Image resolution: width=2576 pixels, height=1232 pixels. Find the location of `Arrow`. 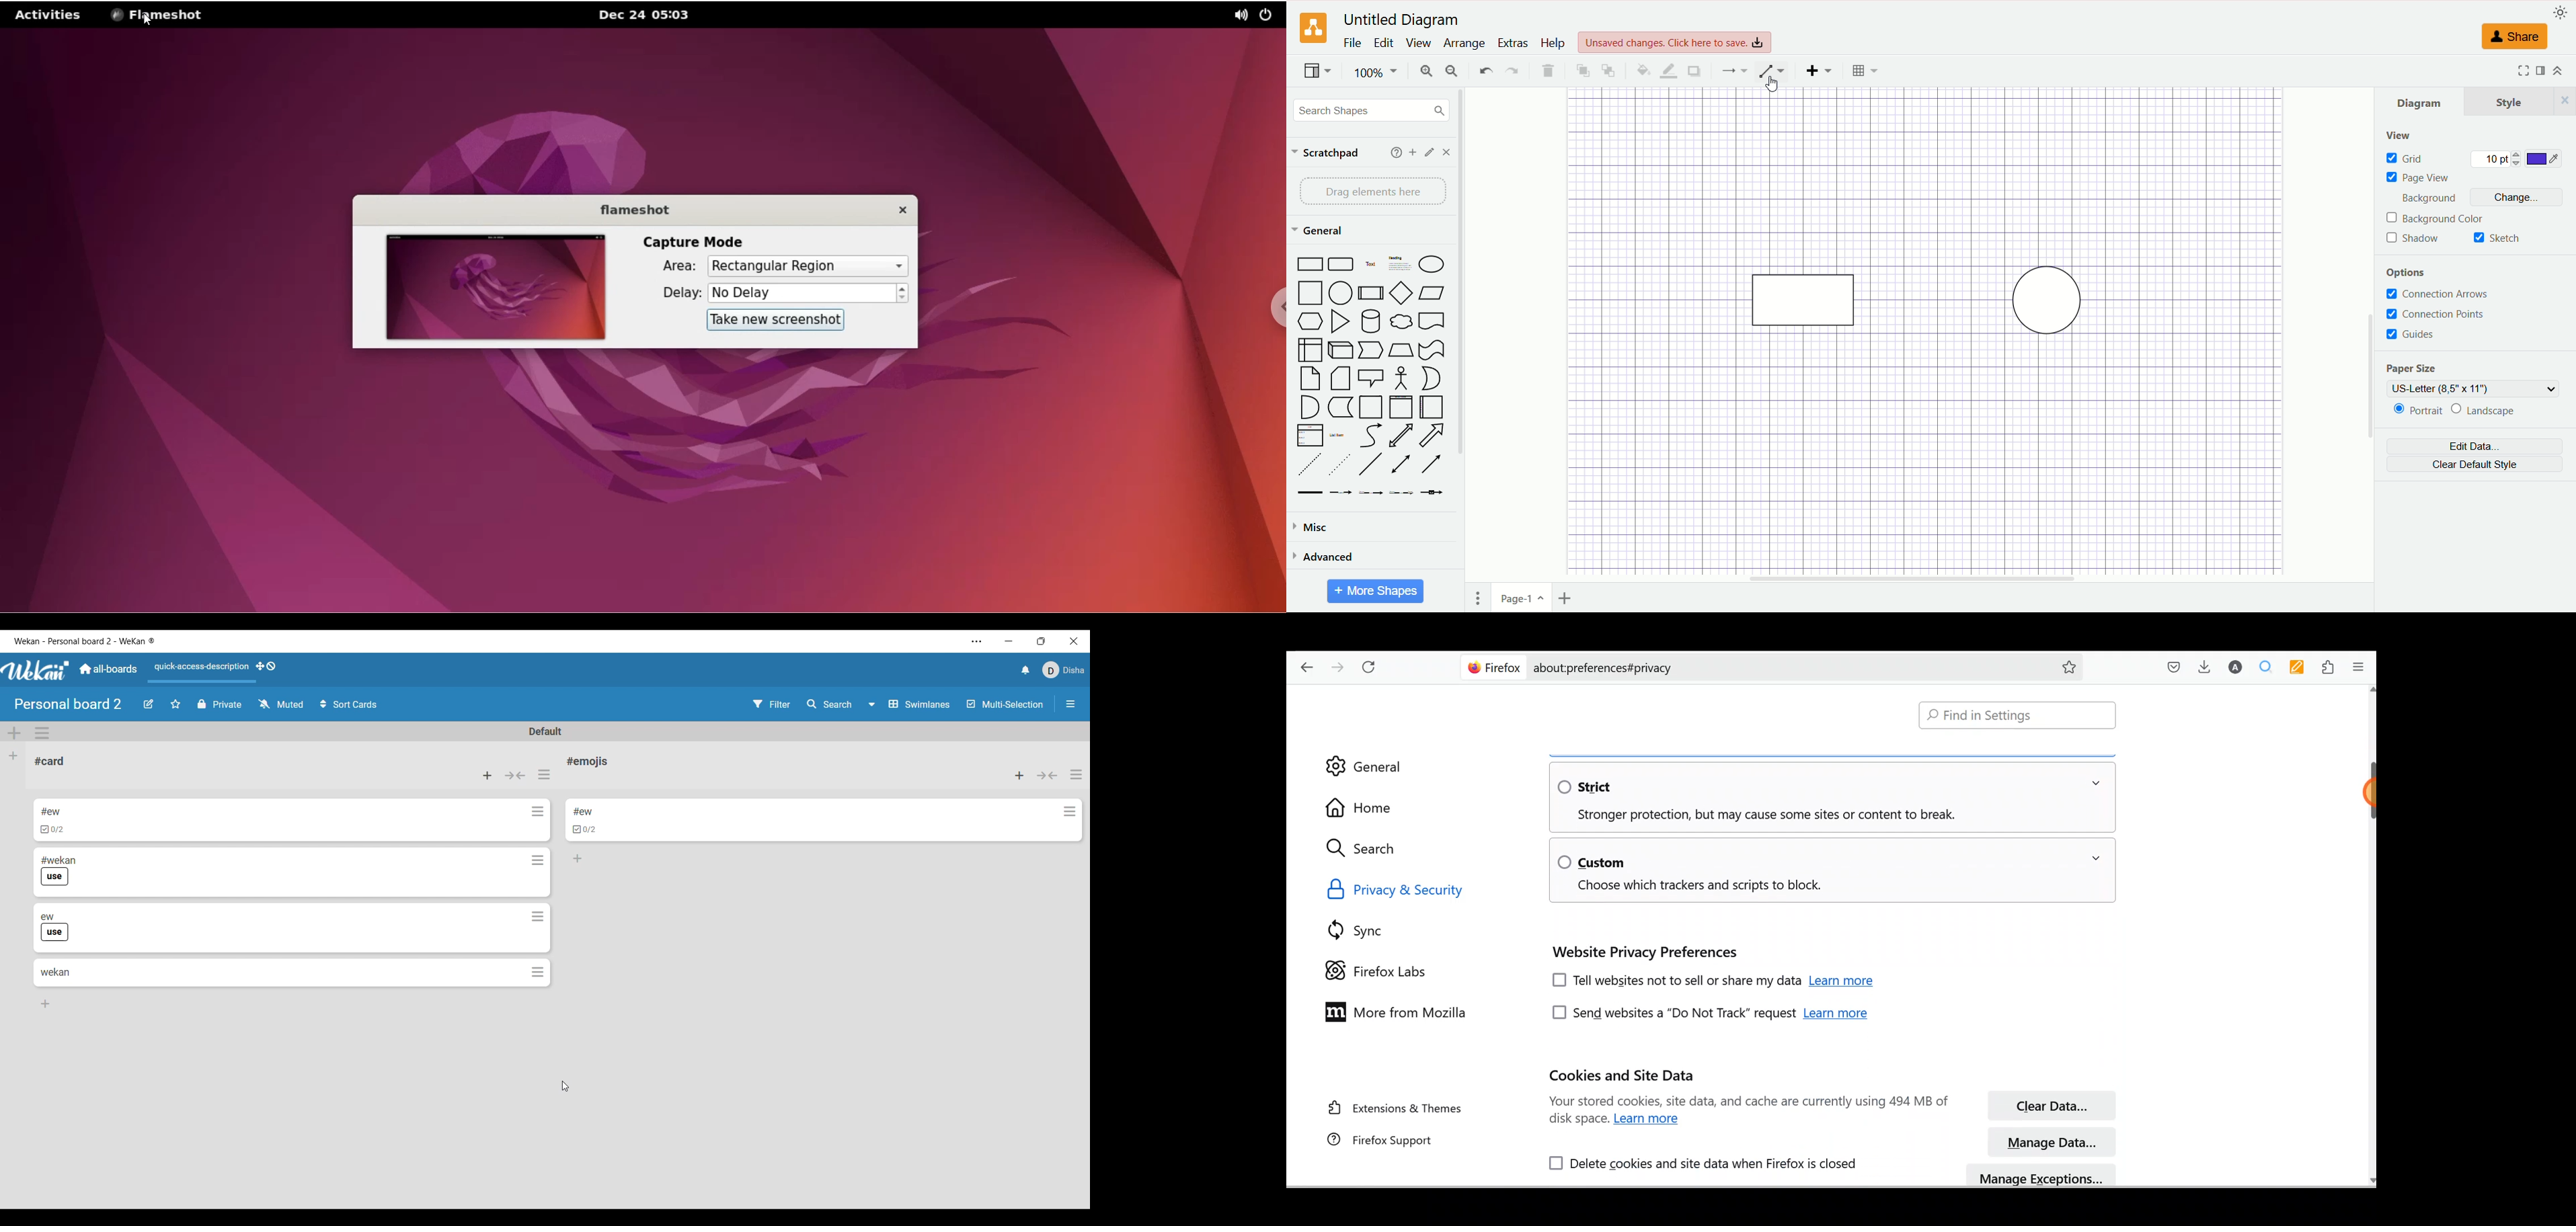

Arrow is located at coordinates (1436, 436).